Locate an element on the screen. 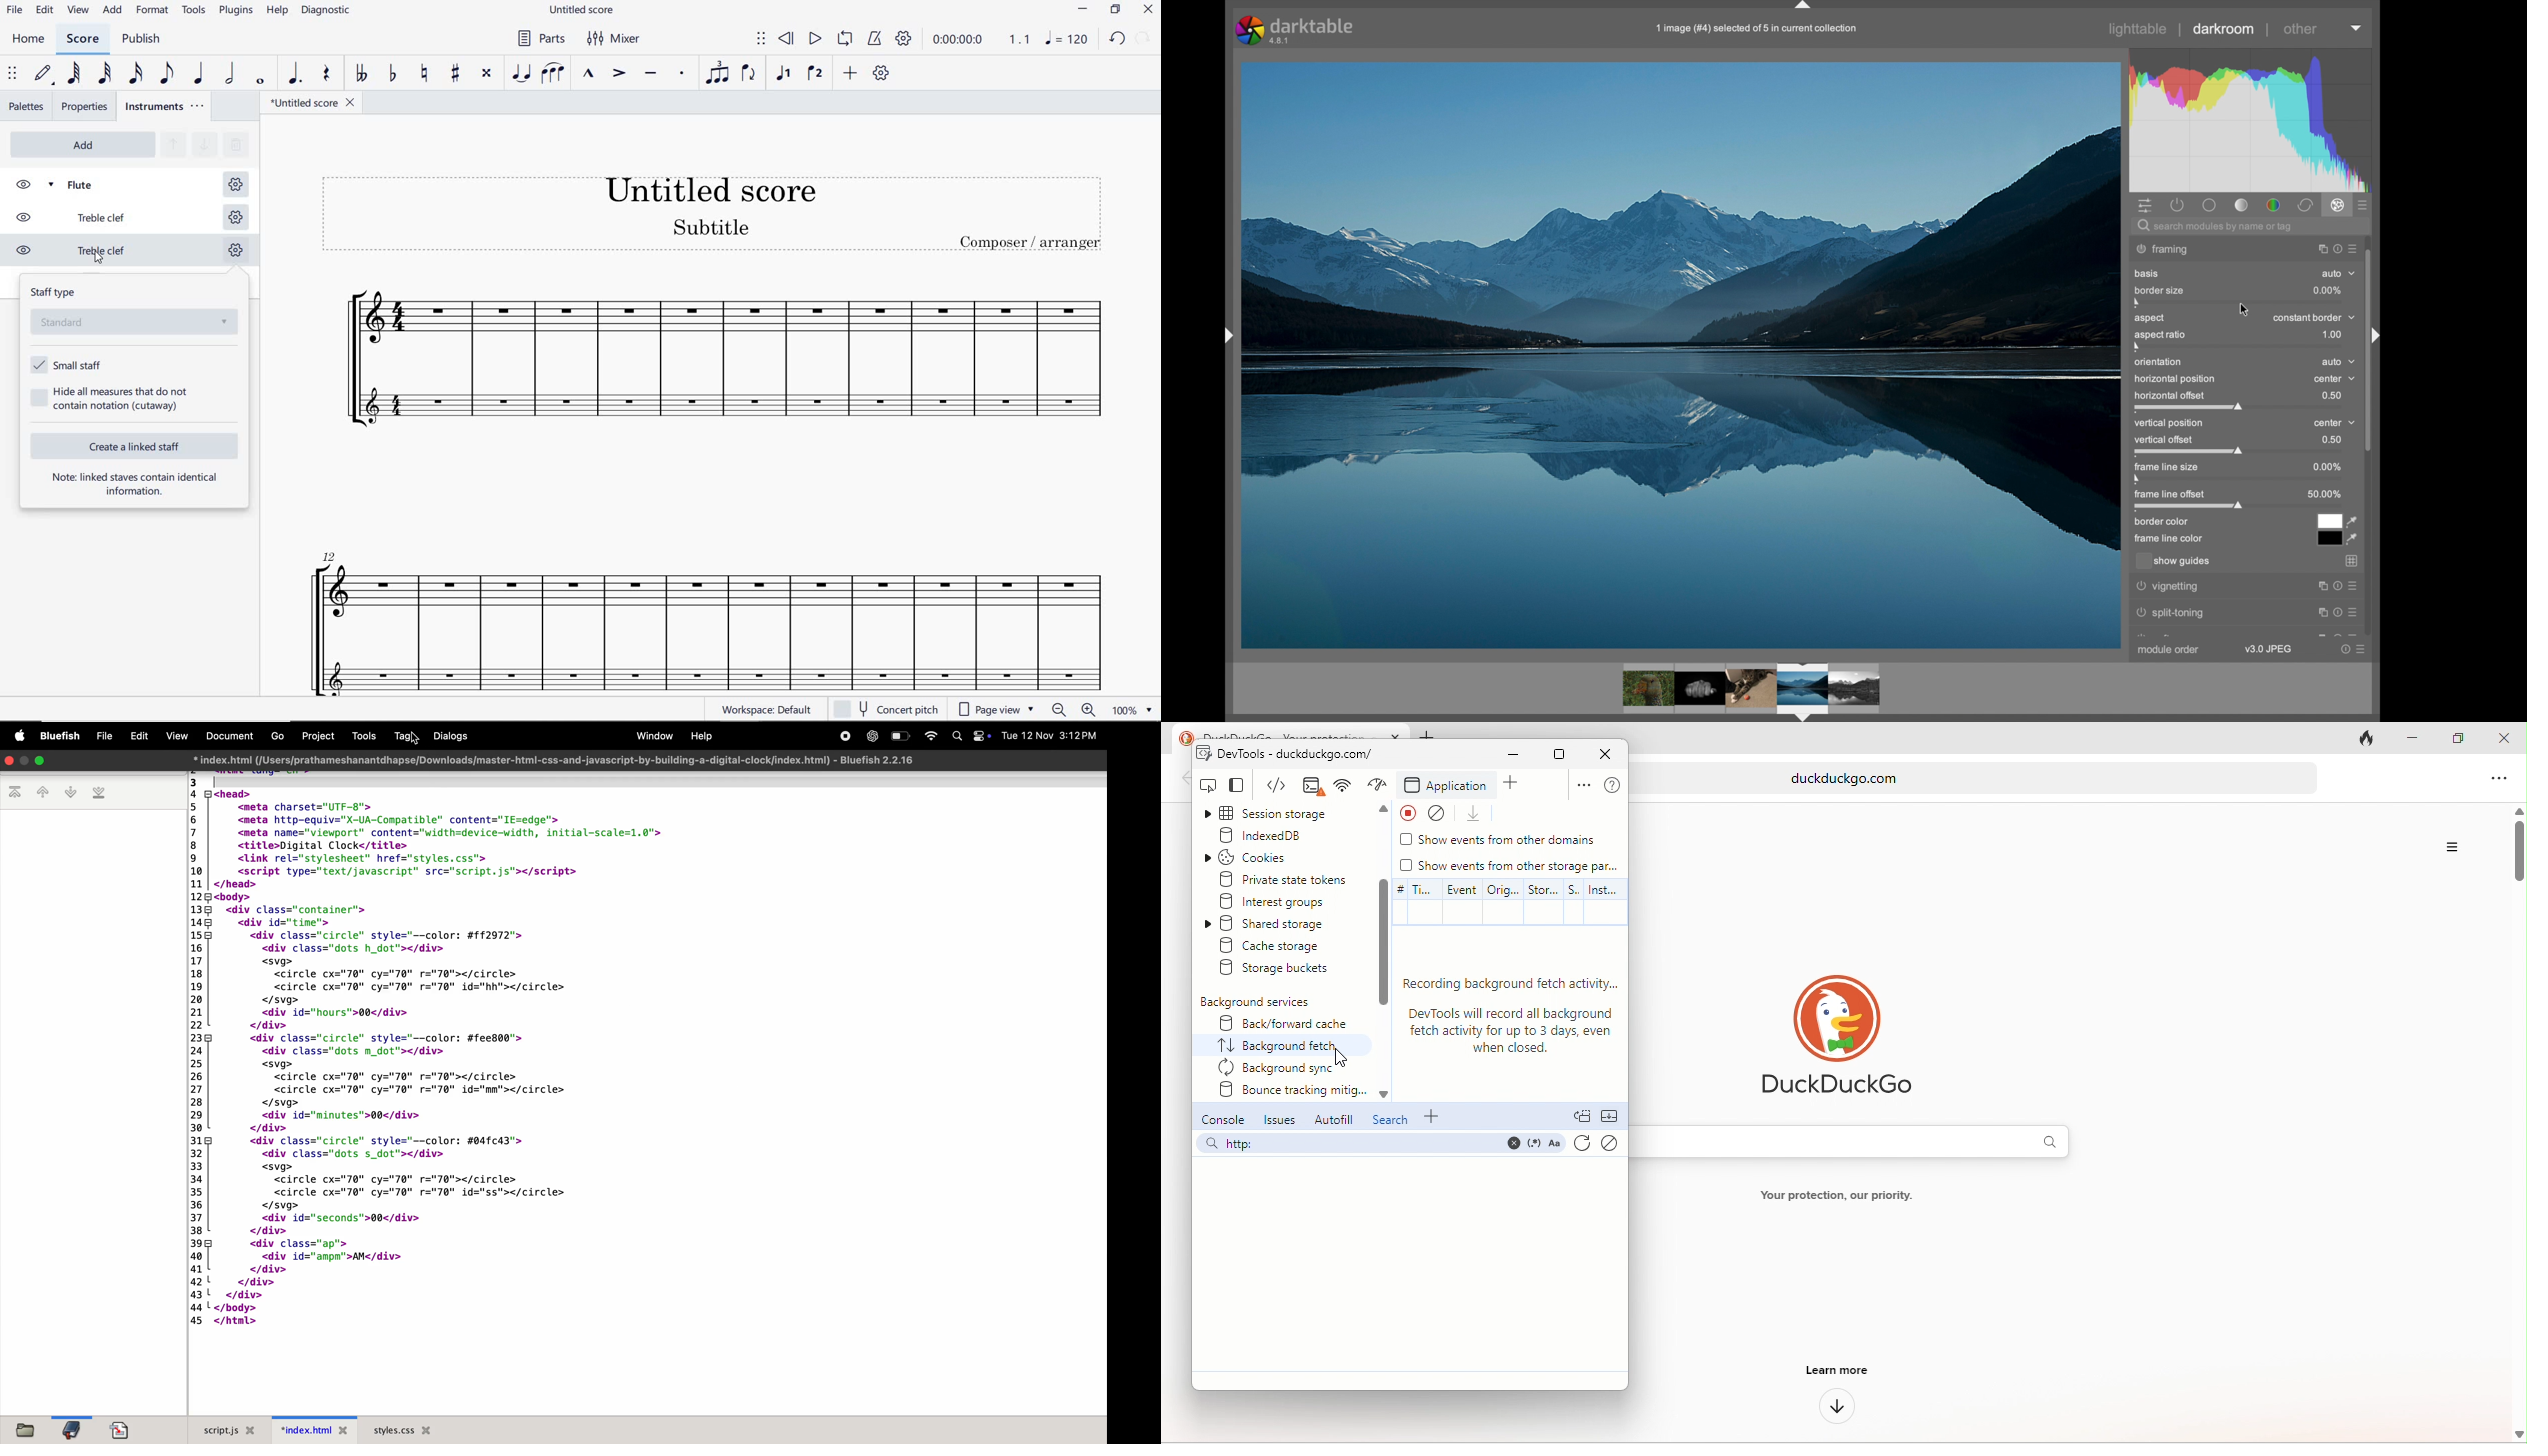 The width and height of the screenshot is (2548, 1456). SMALL STAFF is located at coordinates (66, 364).